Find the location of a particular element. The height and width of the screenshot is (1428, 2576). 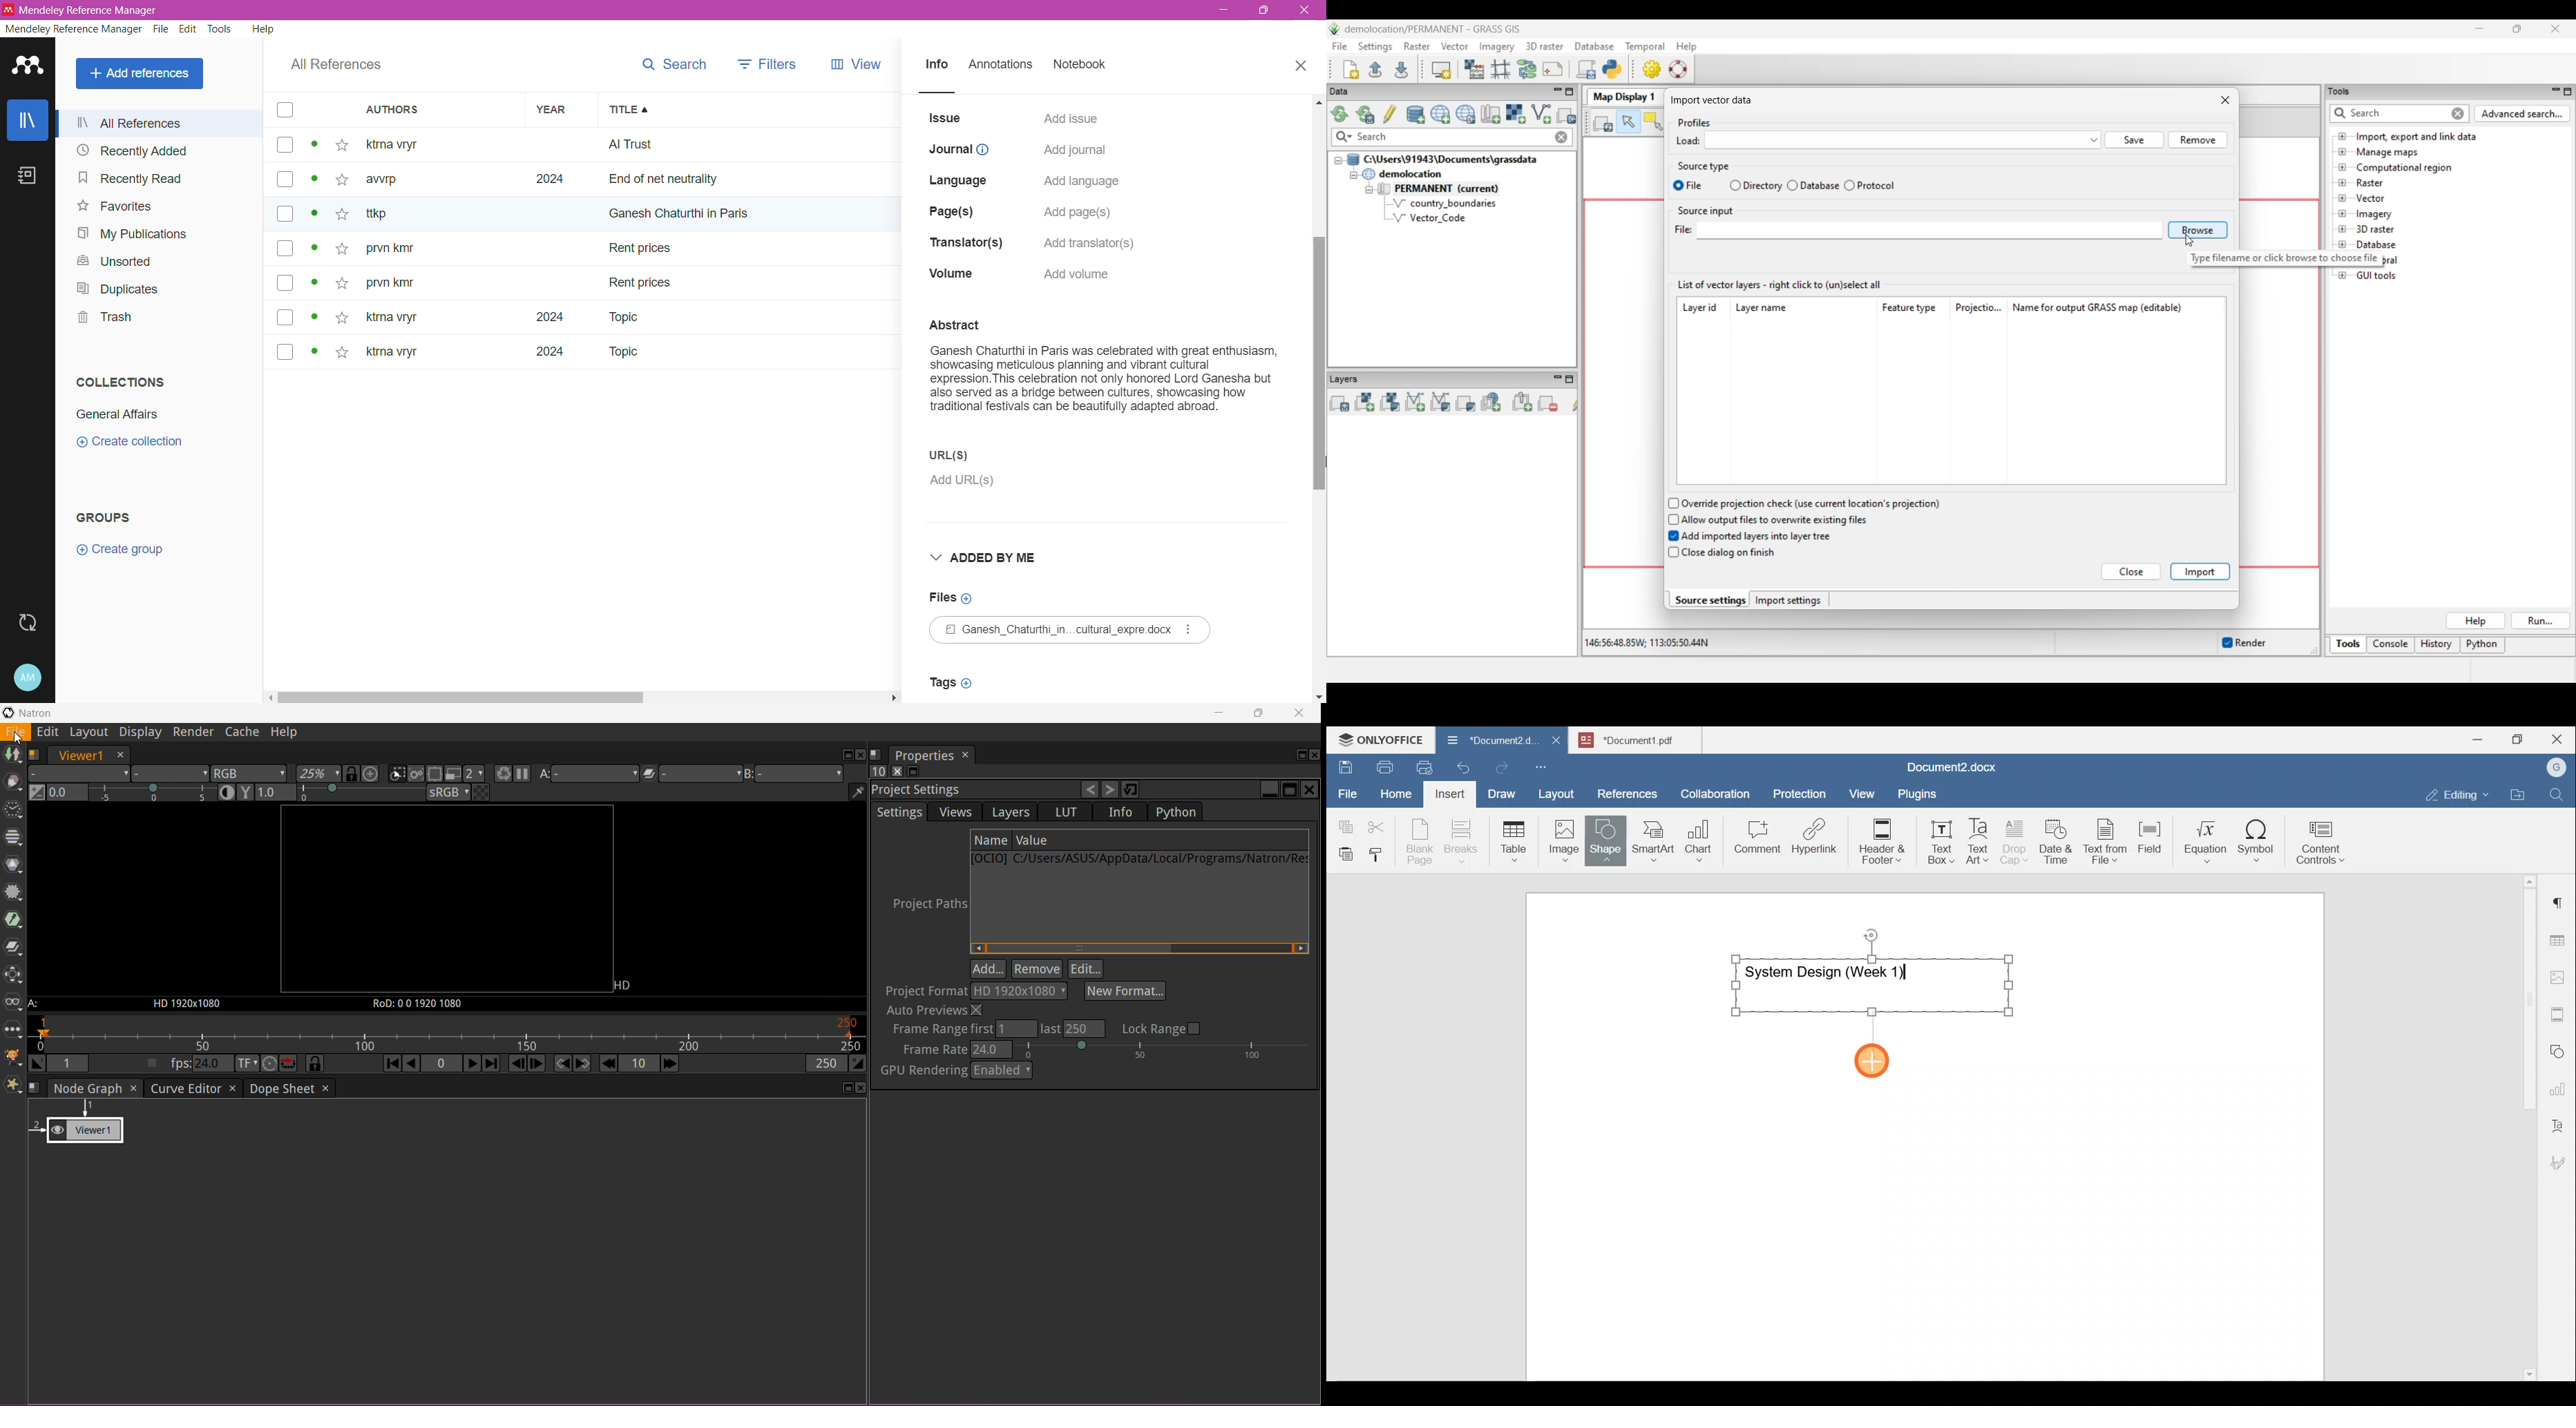

Copy style is located at coordinates (1380, 851).